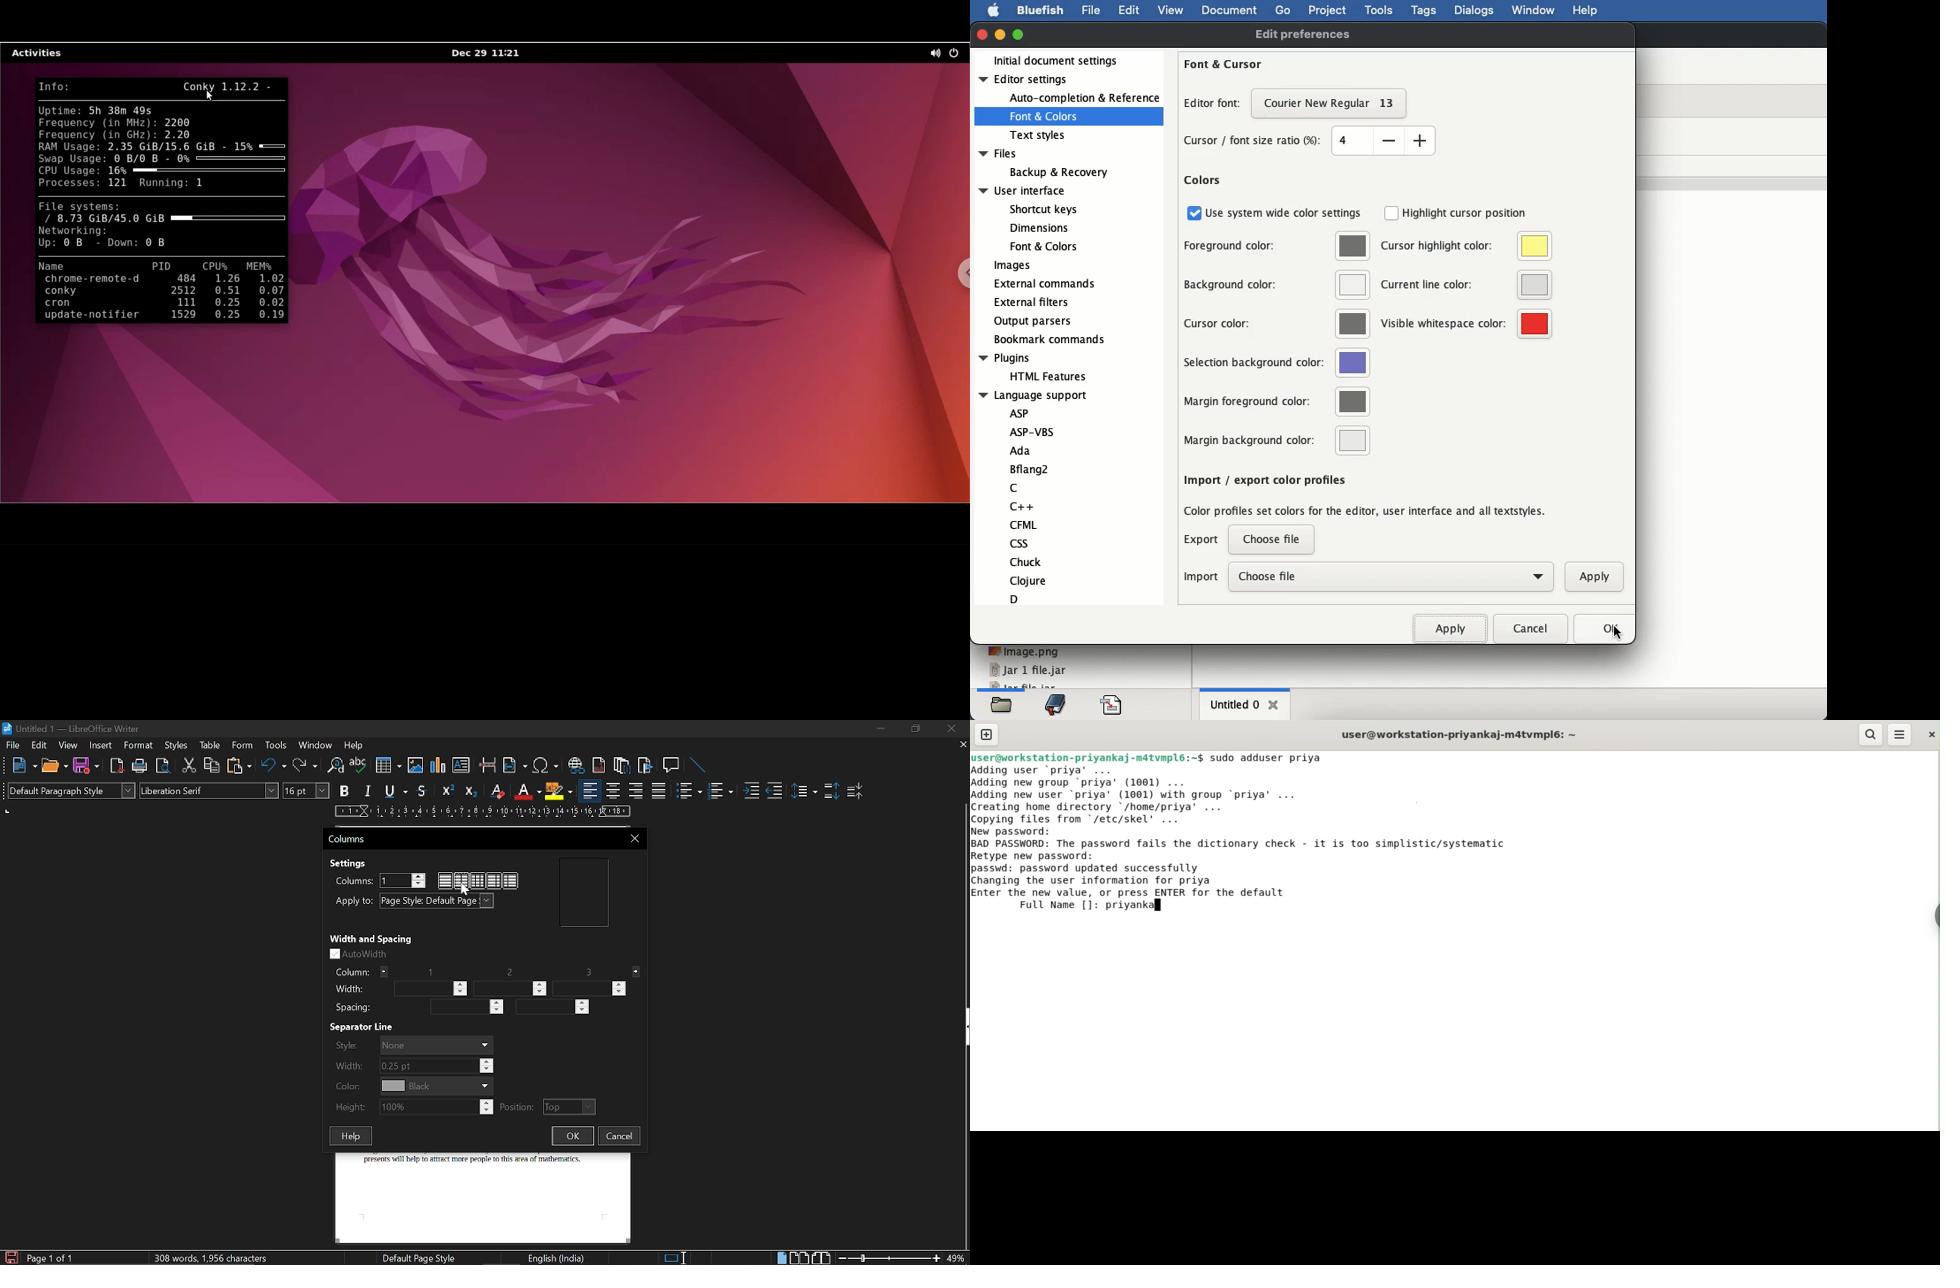 The image size is (1960, 1288). I want to click on user interface, so click(1031, 219).